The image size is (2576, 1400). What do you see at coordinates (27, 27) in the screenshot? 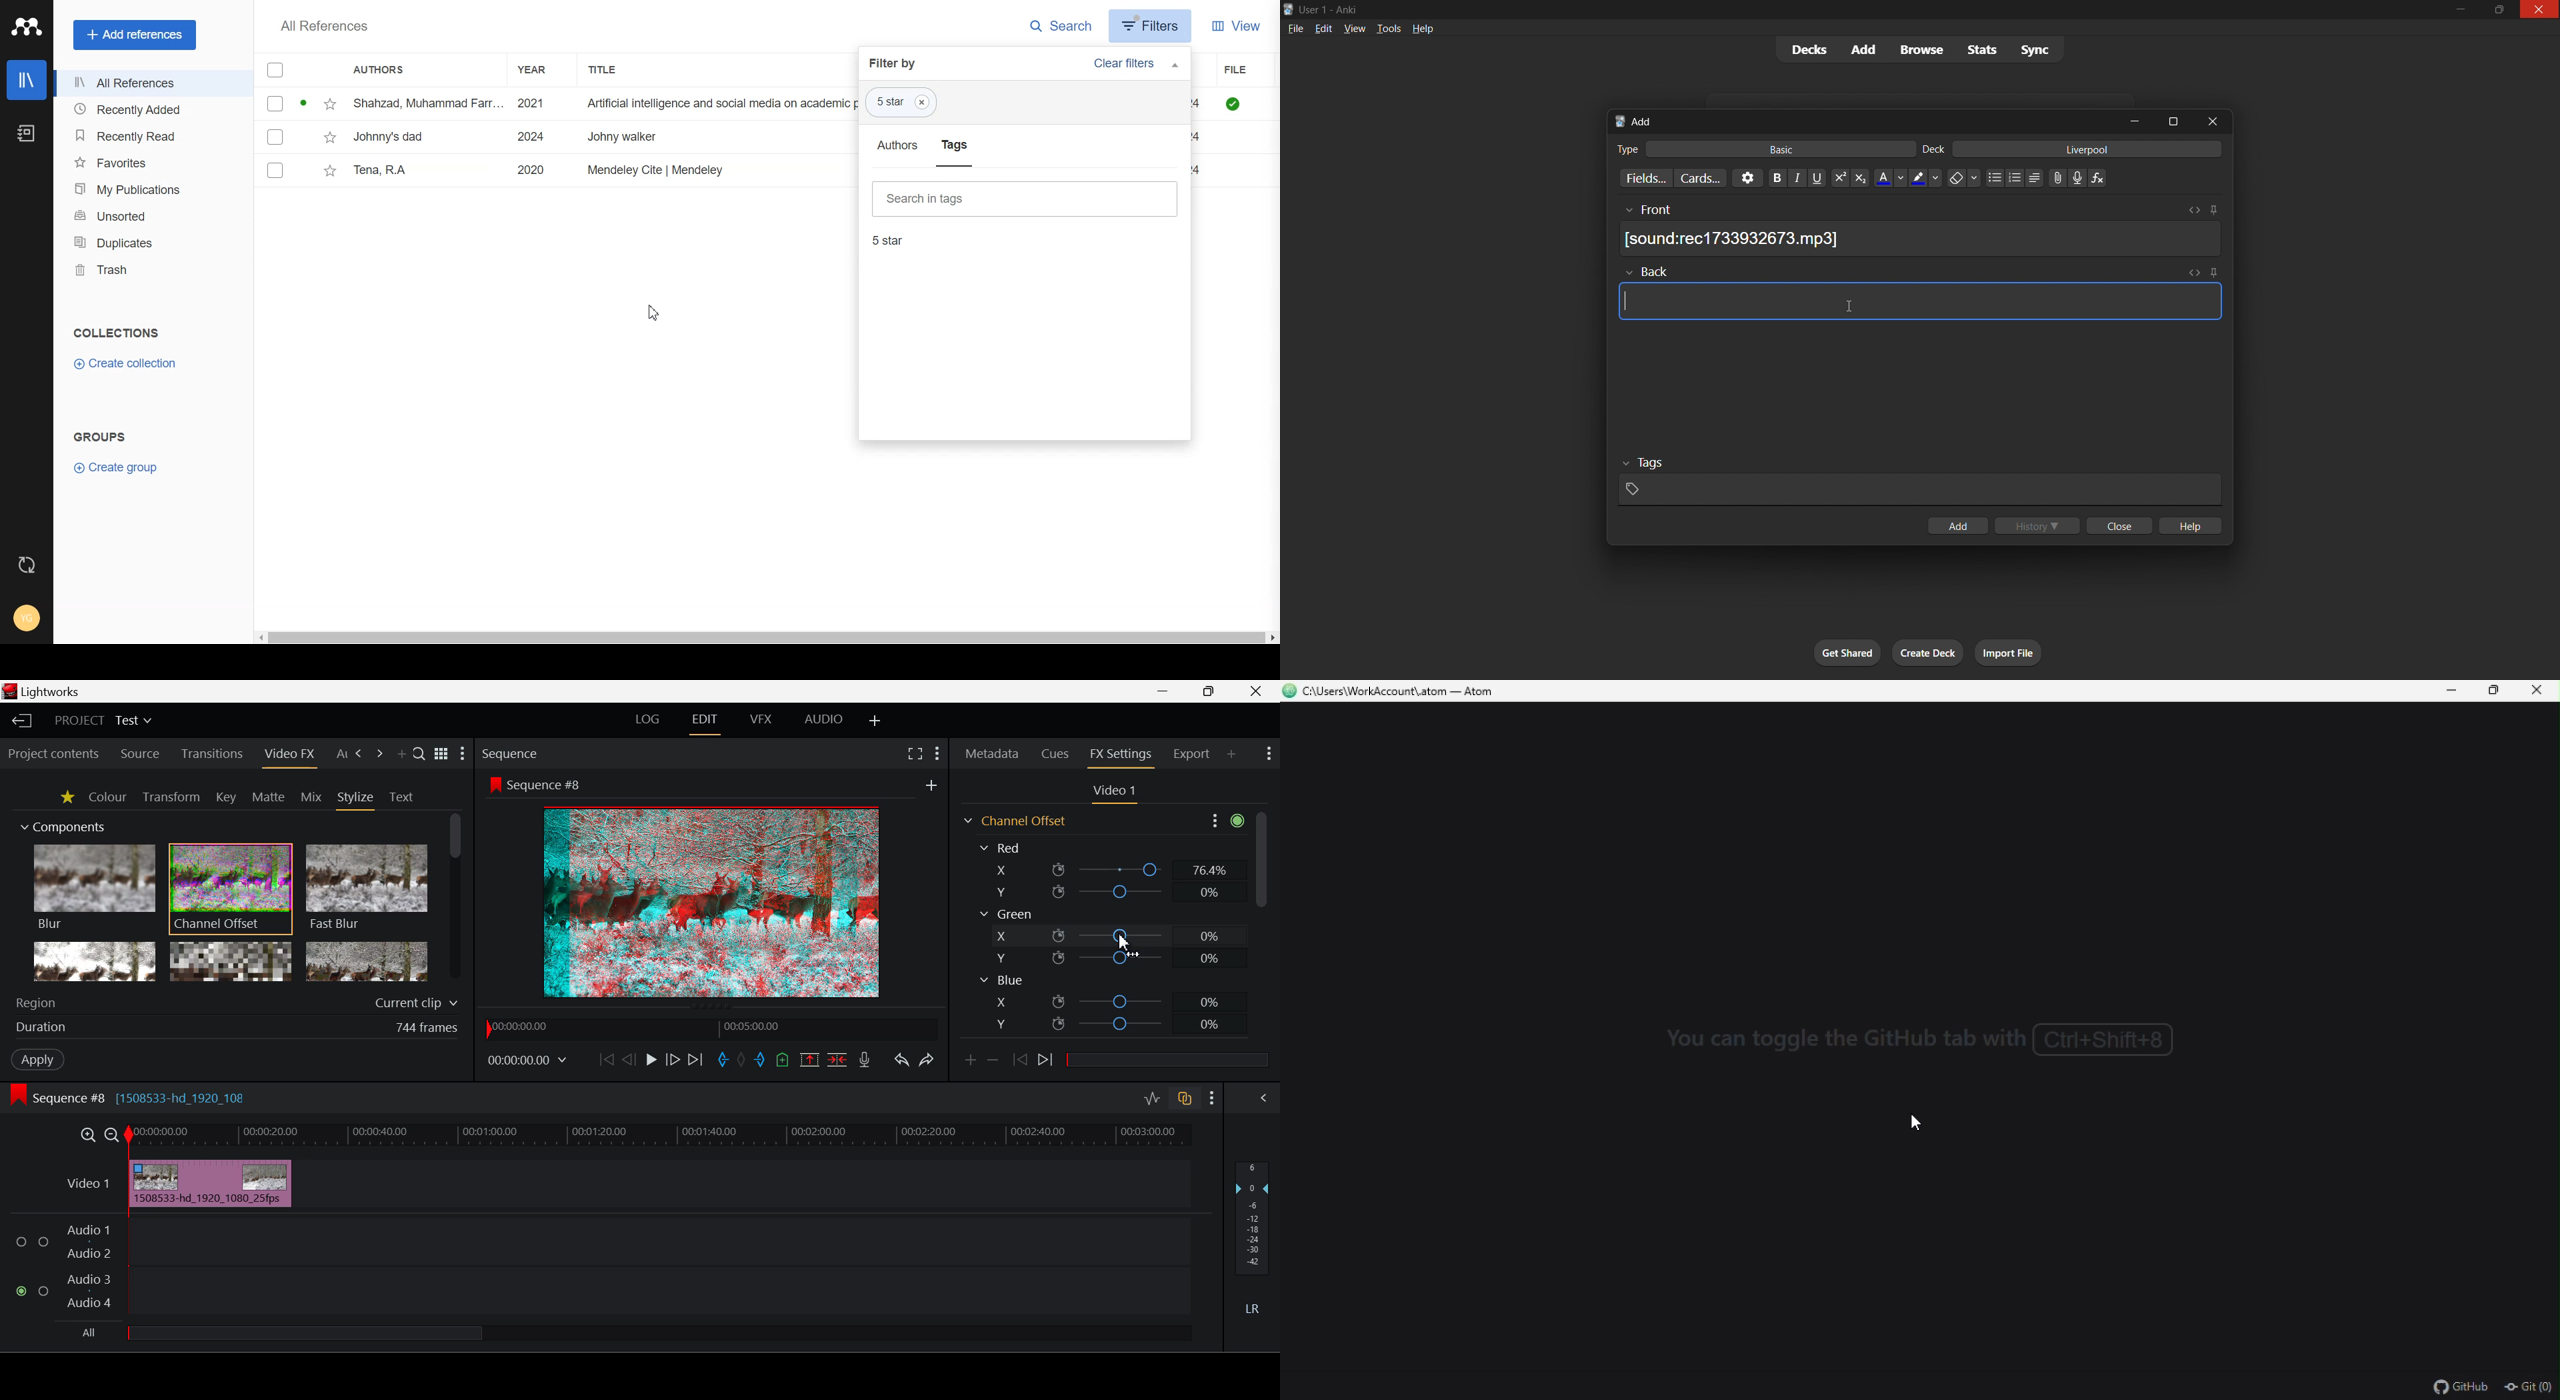
I see `Logo` at bounding box center [27, 27].